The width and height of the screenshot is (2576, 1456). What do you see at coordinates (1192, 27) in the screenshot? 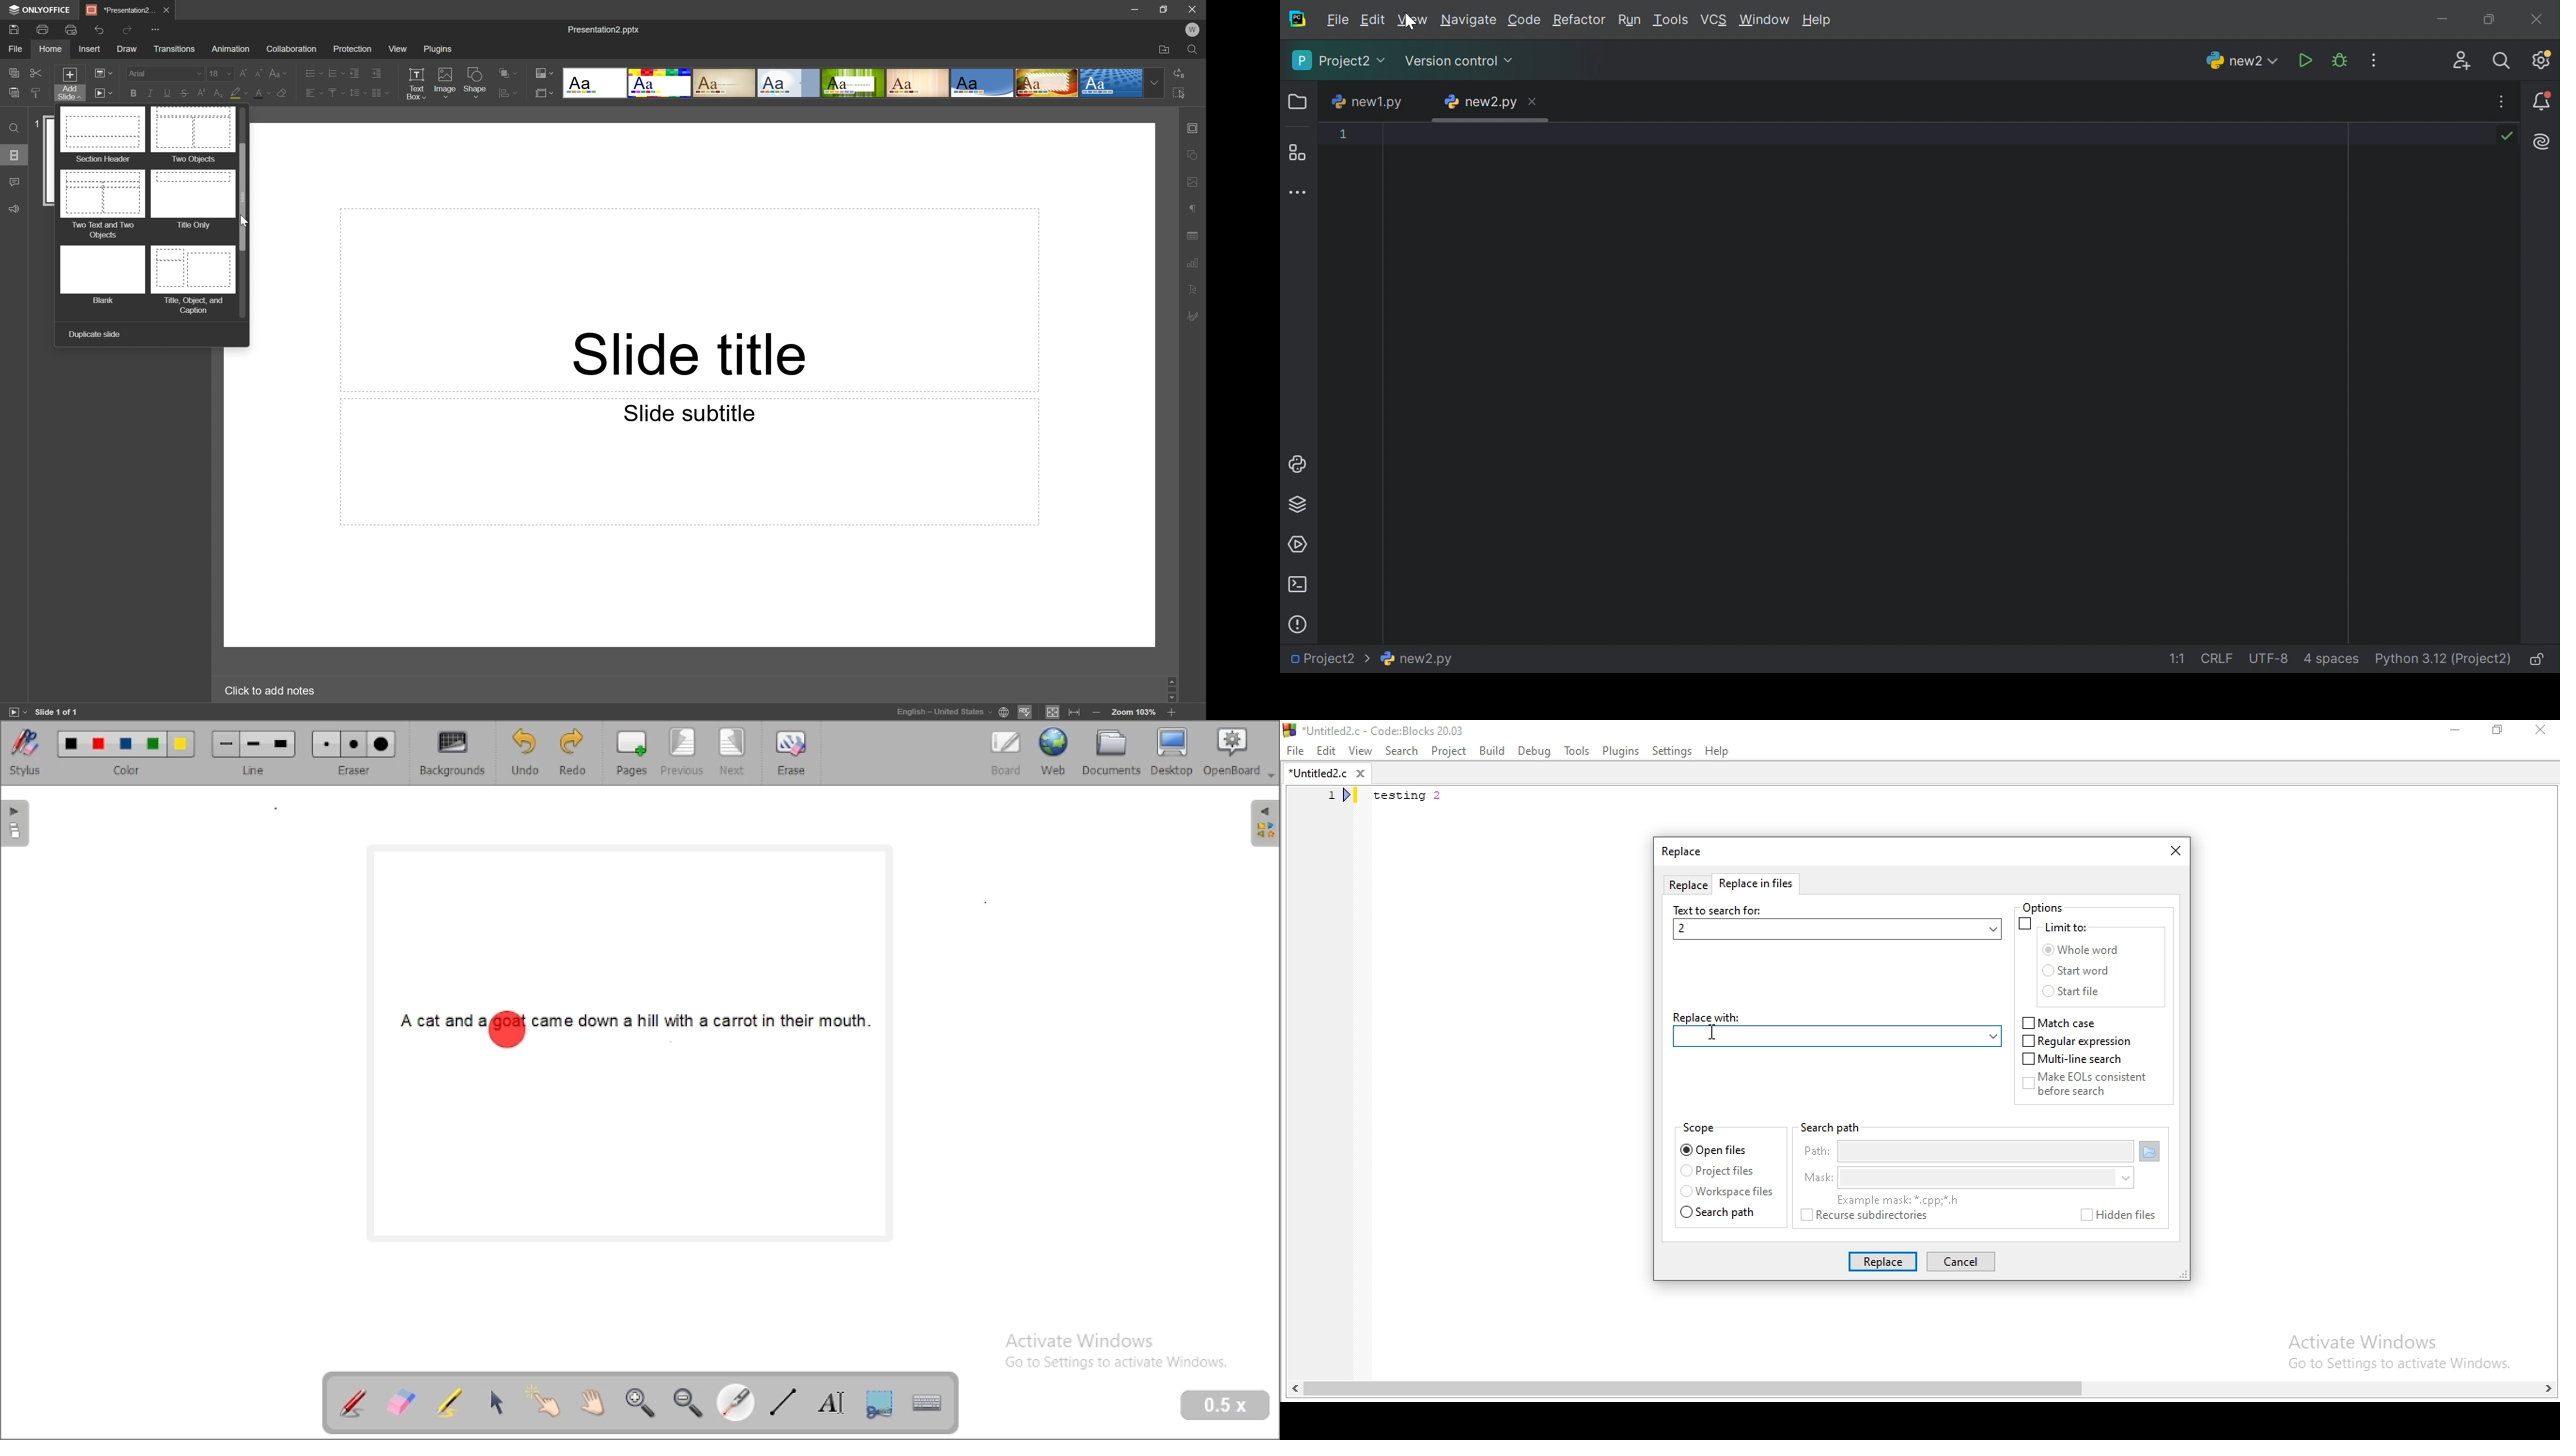
I see `W` at bounding box center [1192, 27].